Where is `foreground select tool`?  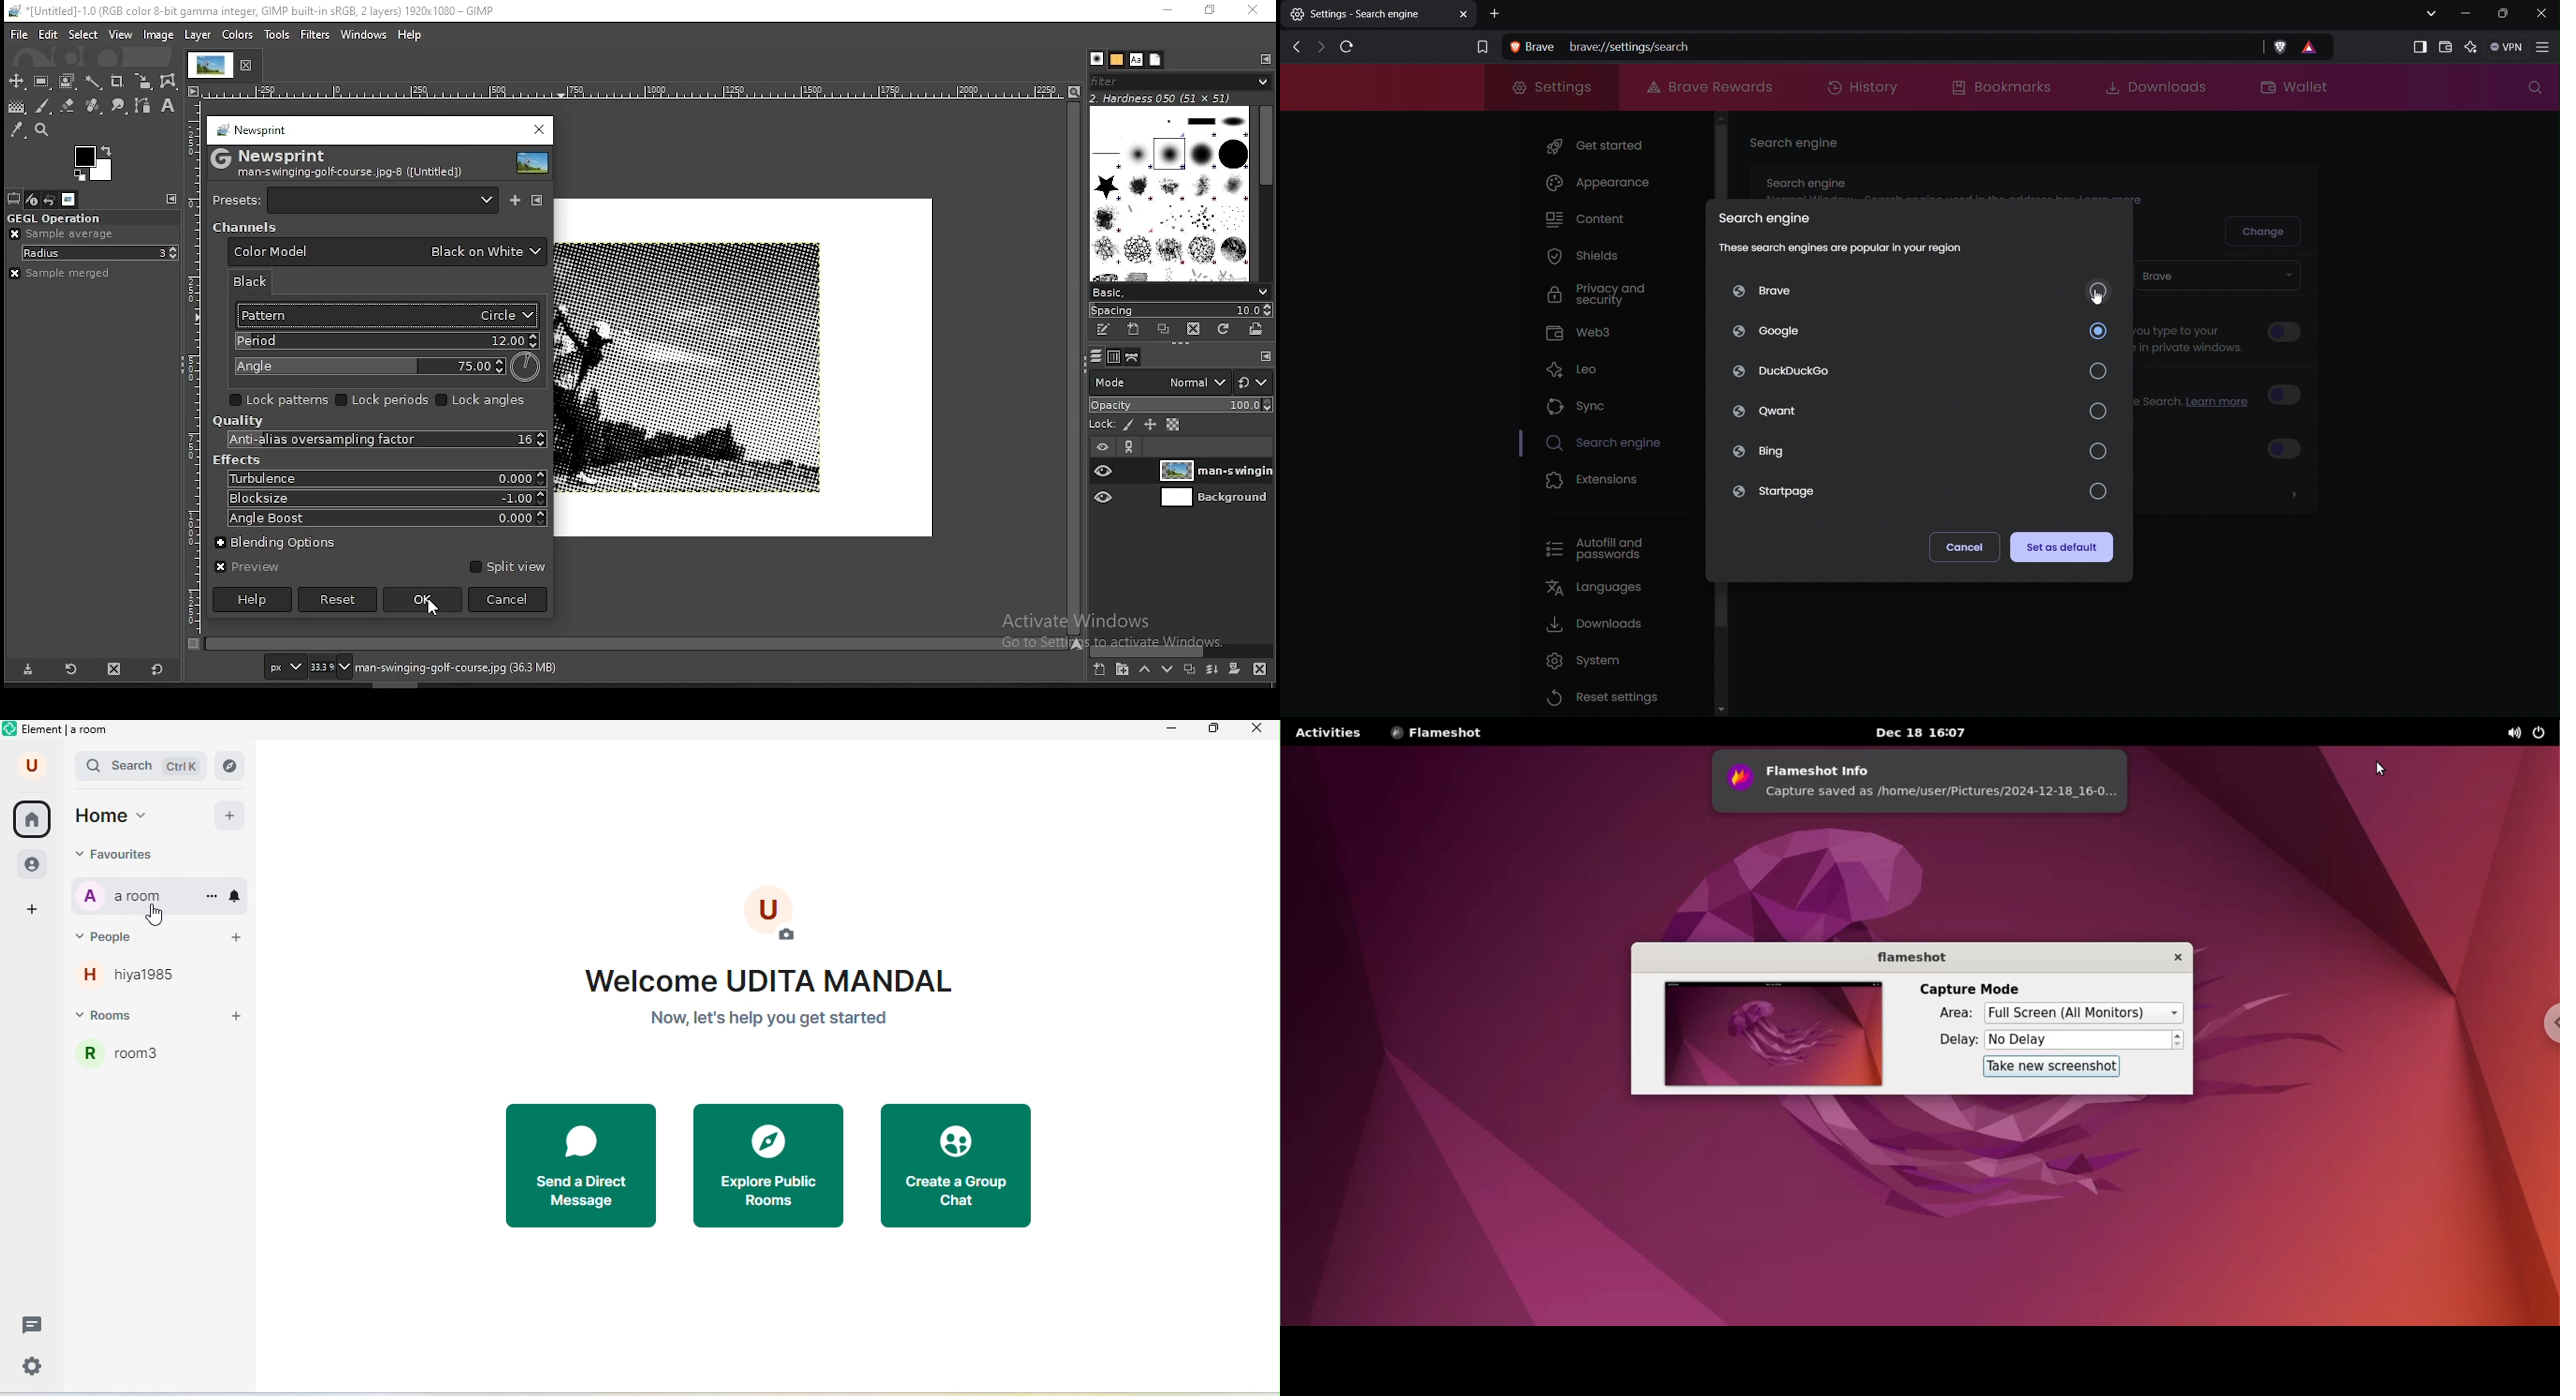
foreground select tool is located at coordinates (66, 82).